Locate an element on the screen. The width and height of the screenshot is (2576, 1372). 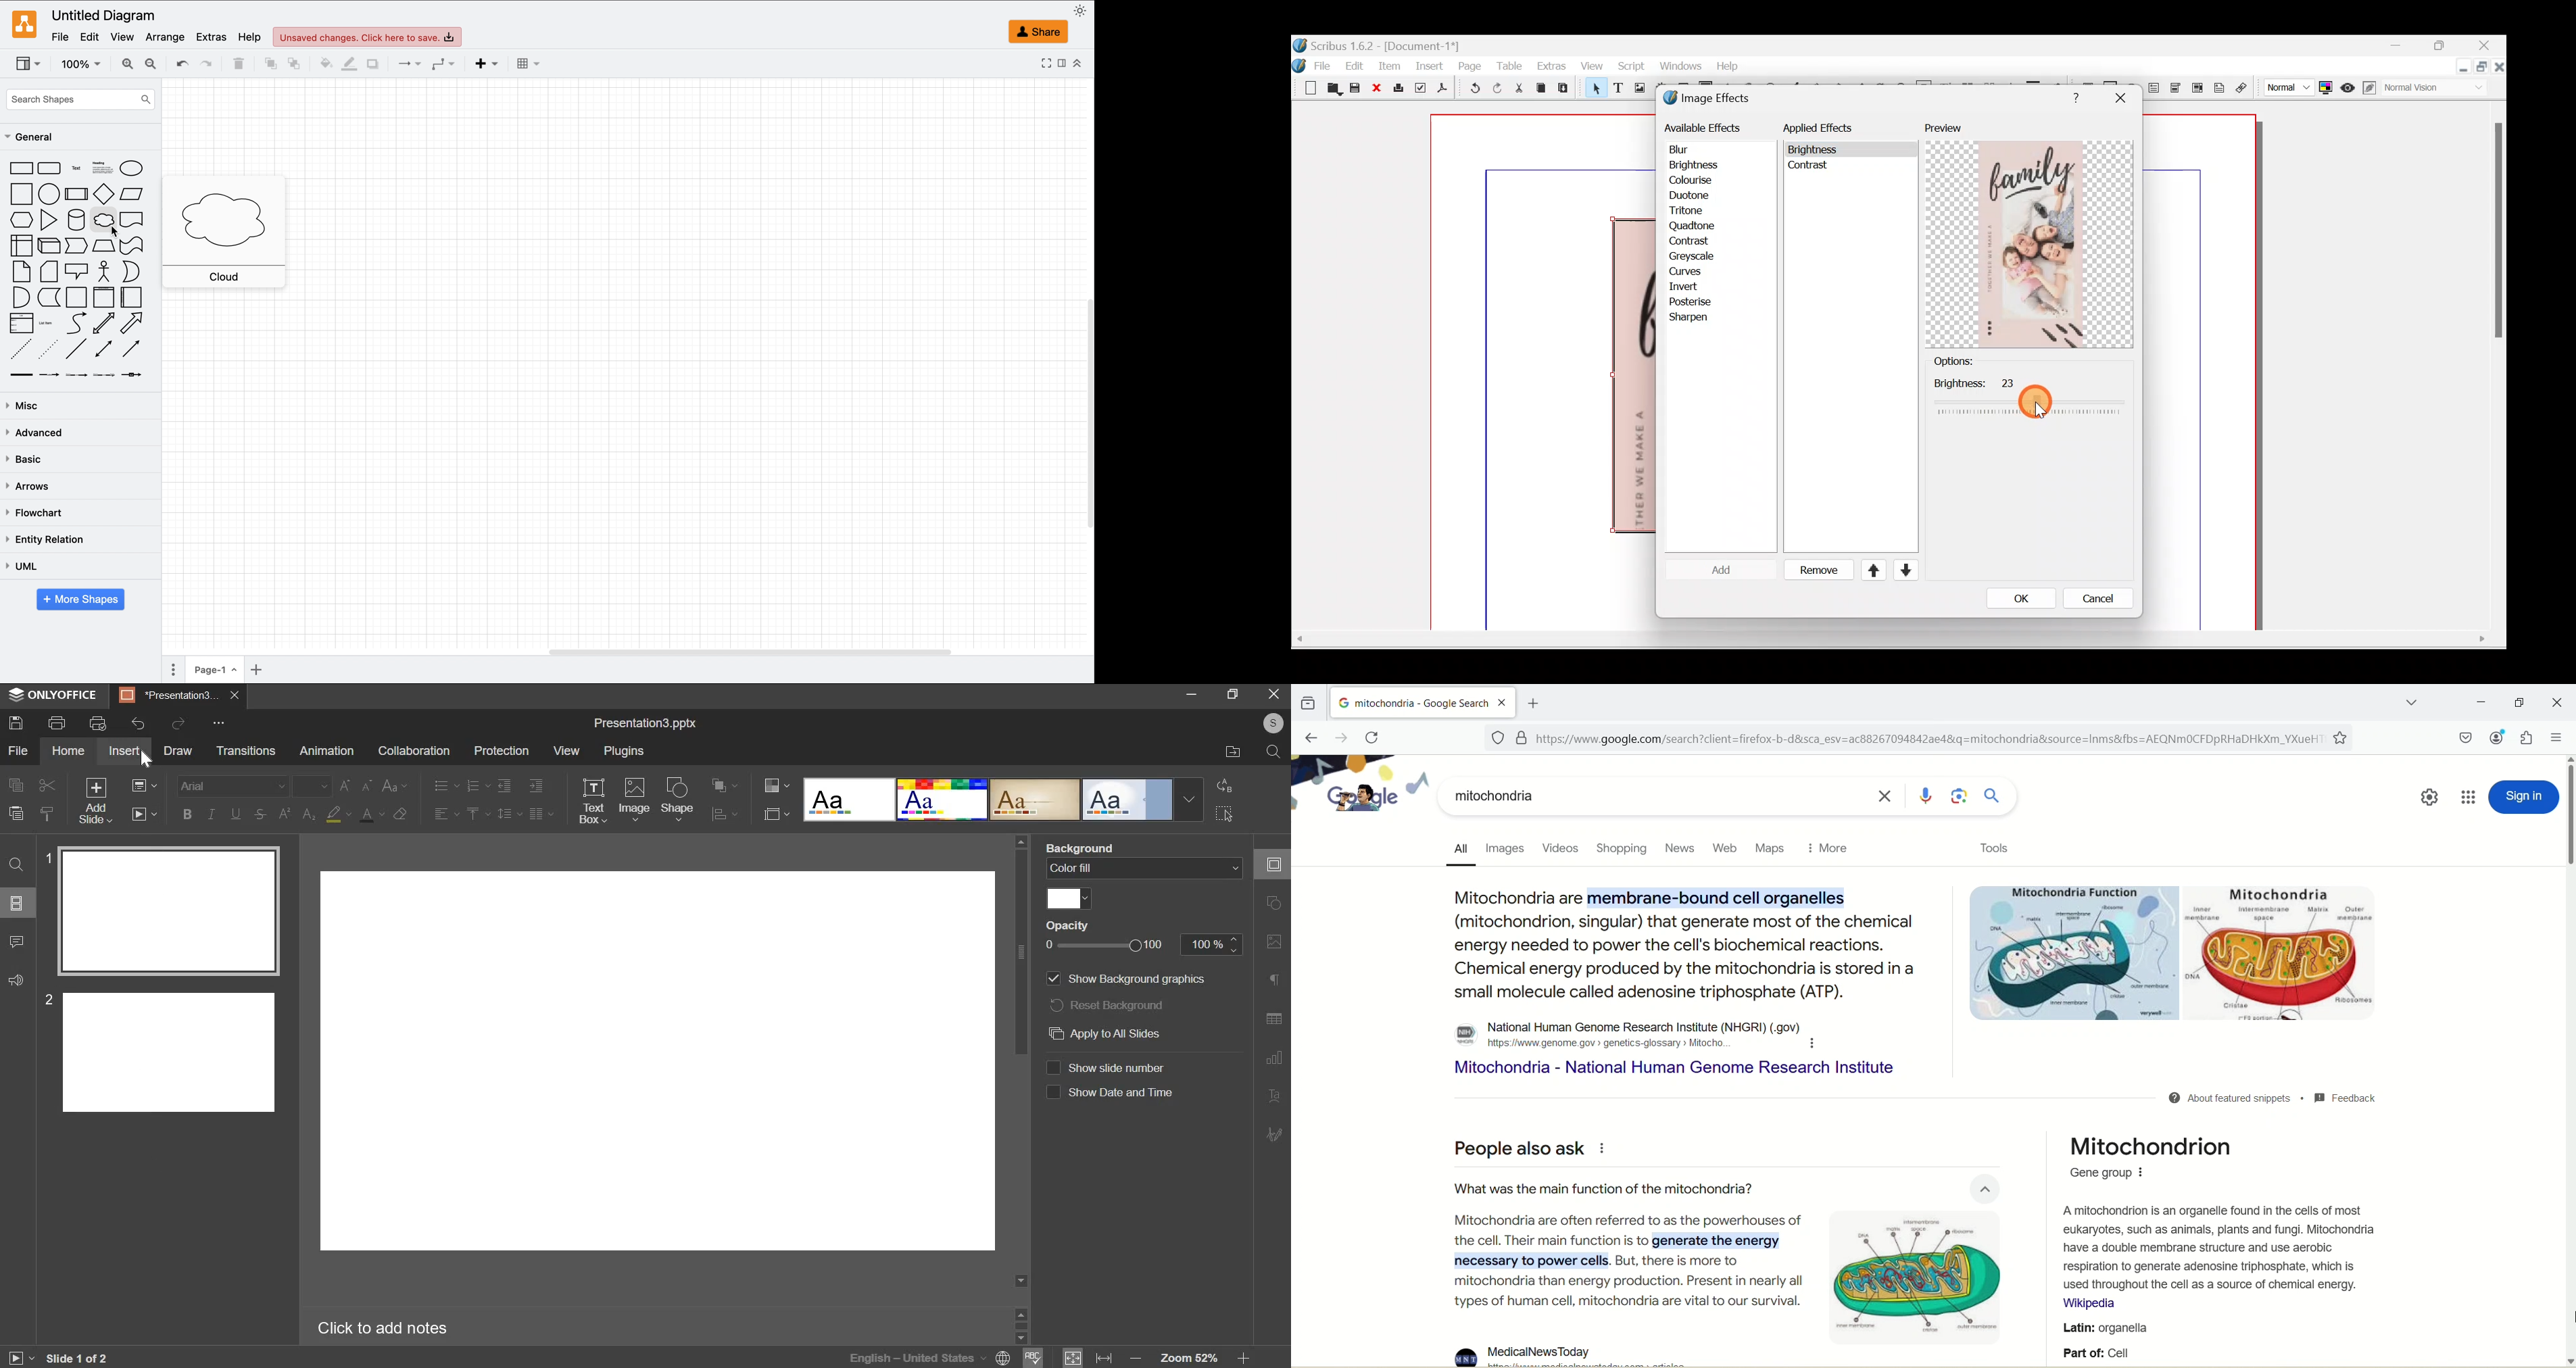
background is located at coordinates (1081, 847).